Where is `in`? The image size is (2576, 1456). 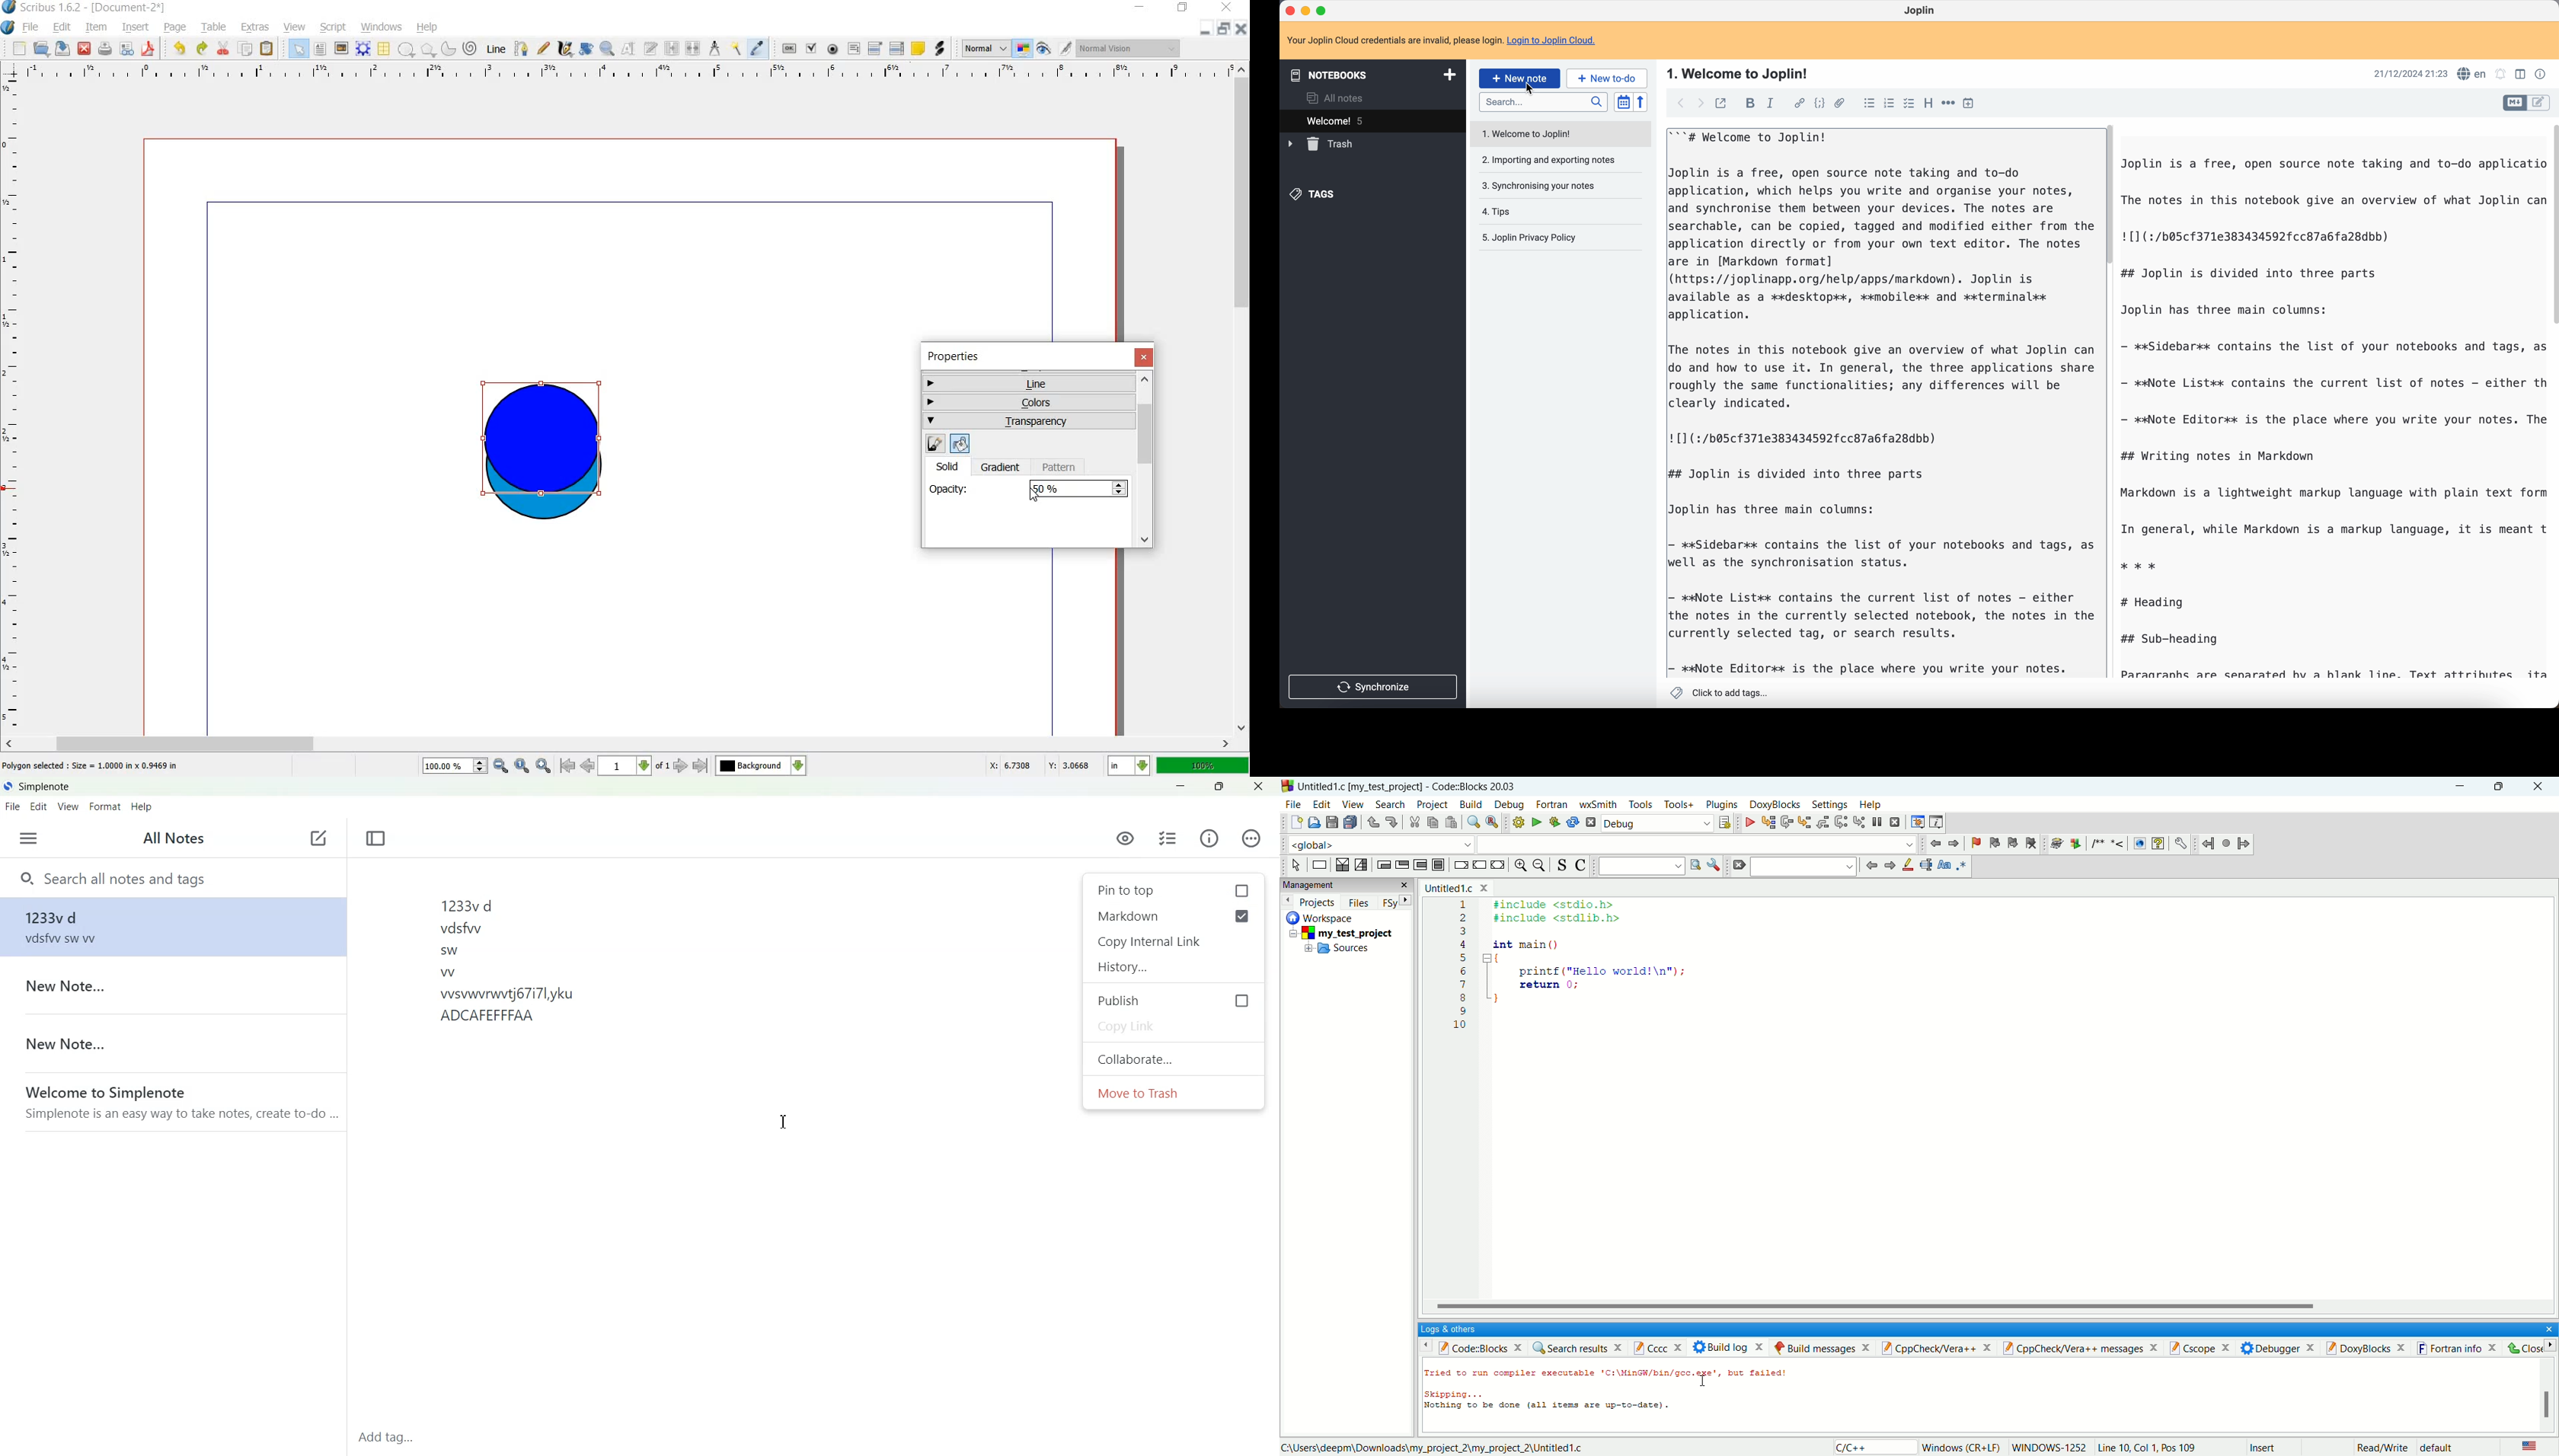
in is located at coordinates (1128, 766).